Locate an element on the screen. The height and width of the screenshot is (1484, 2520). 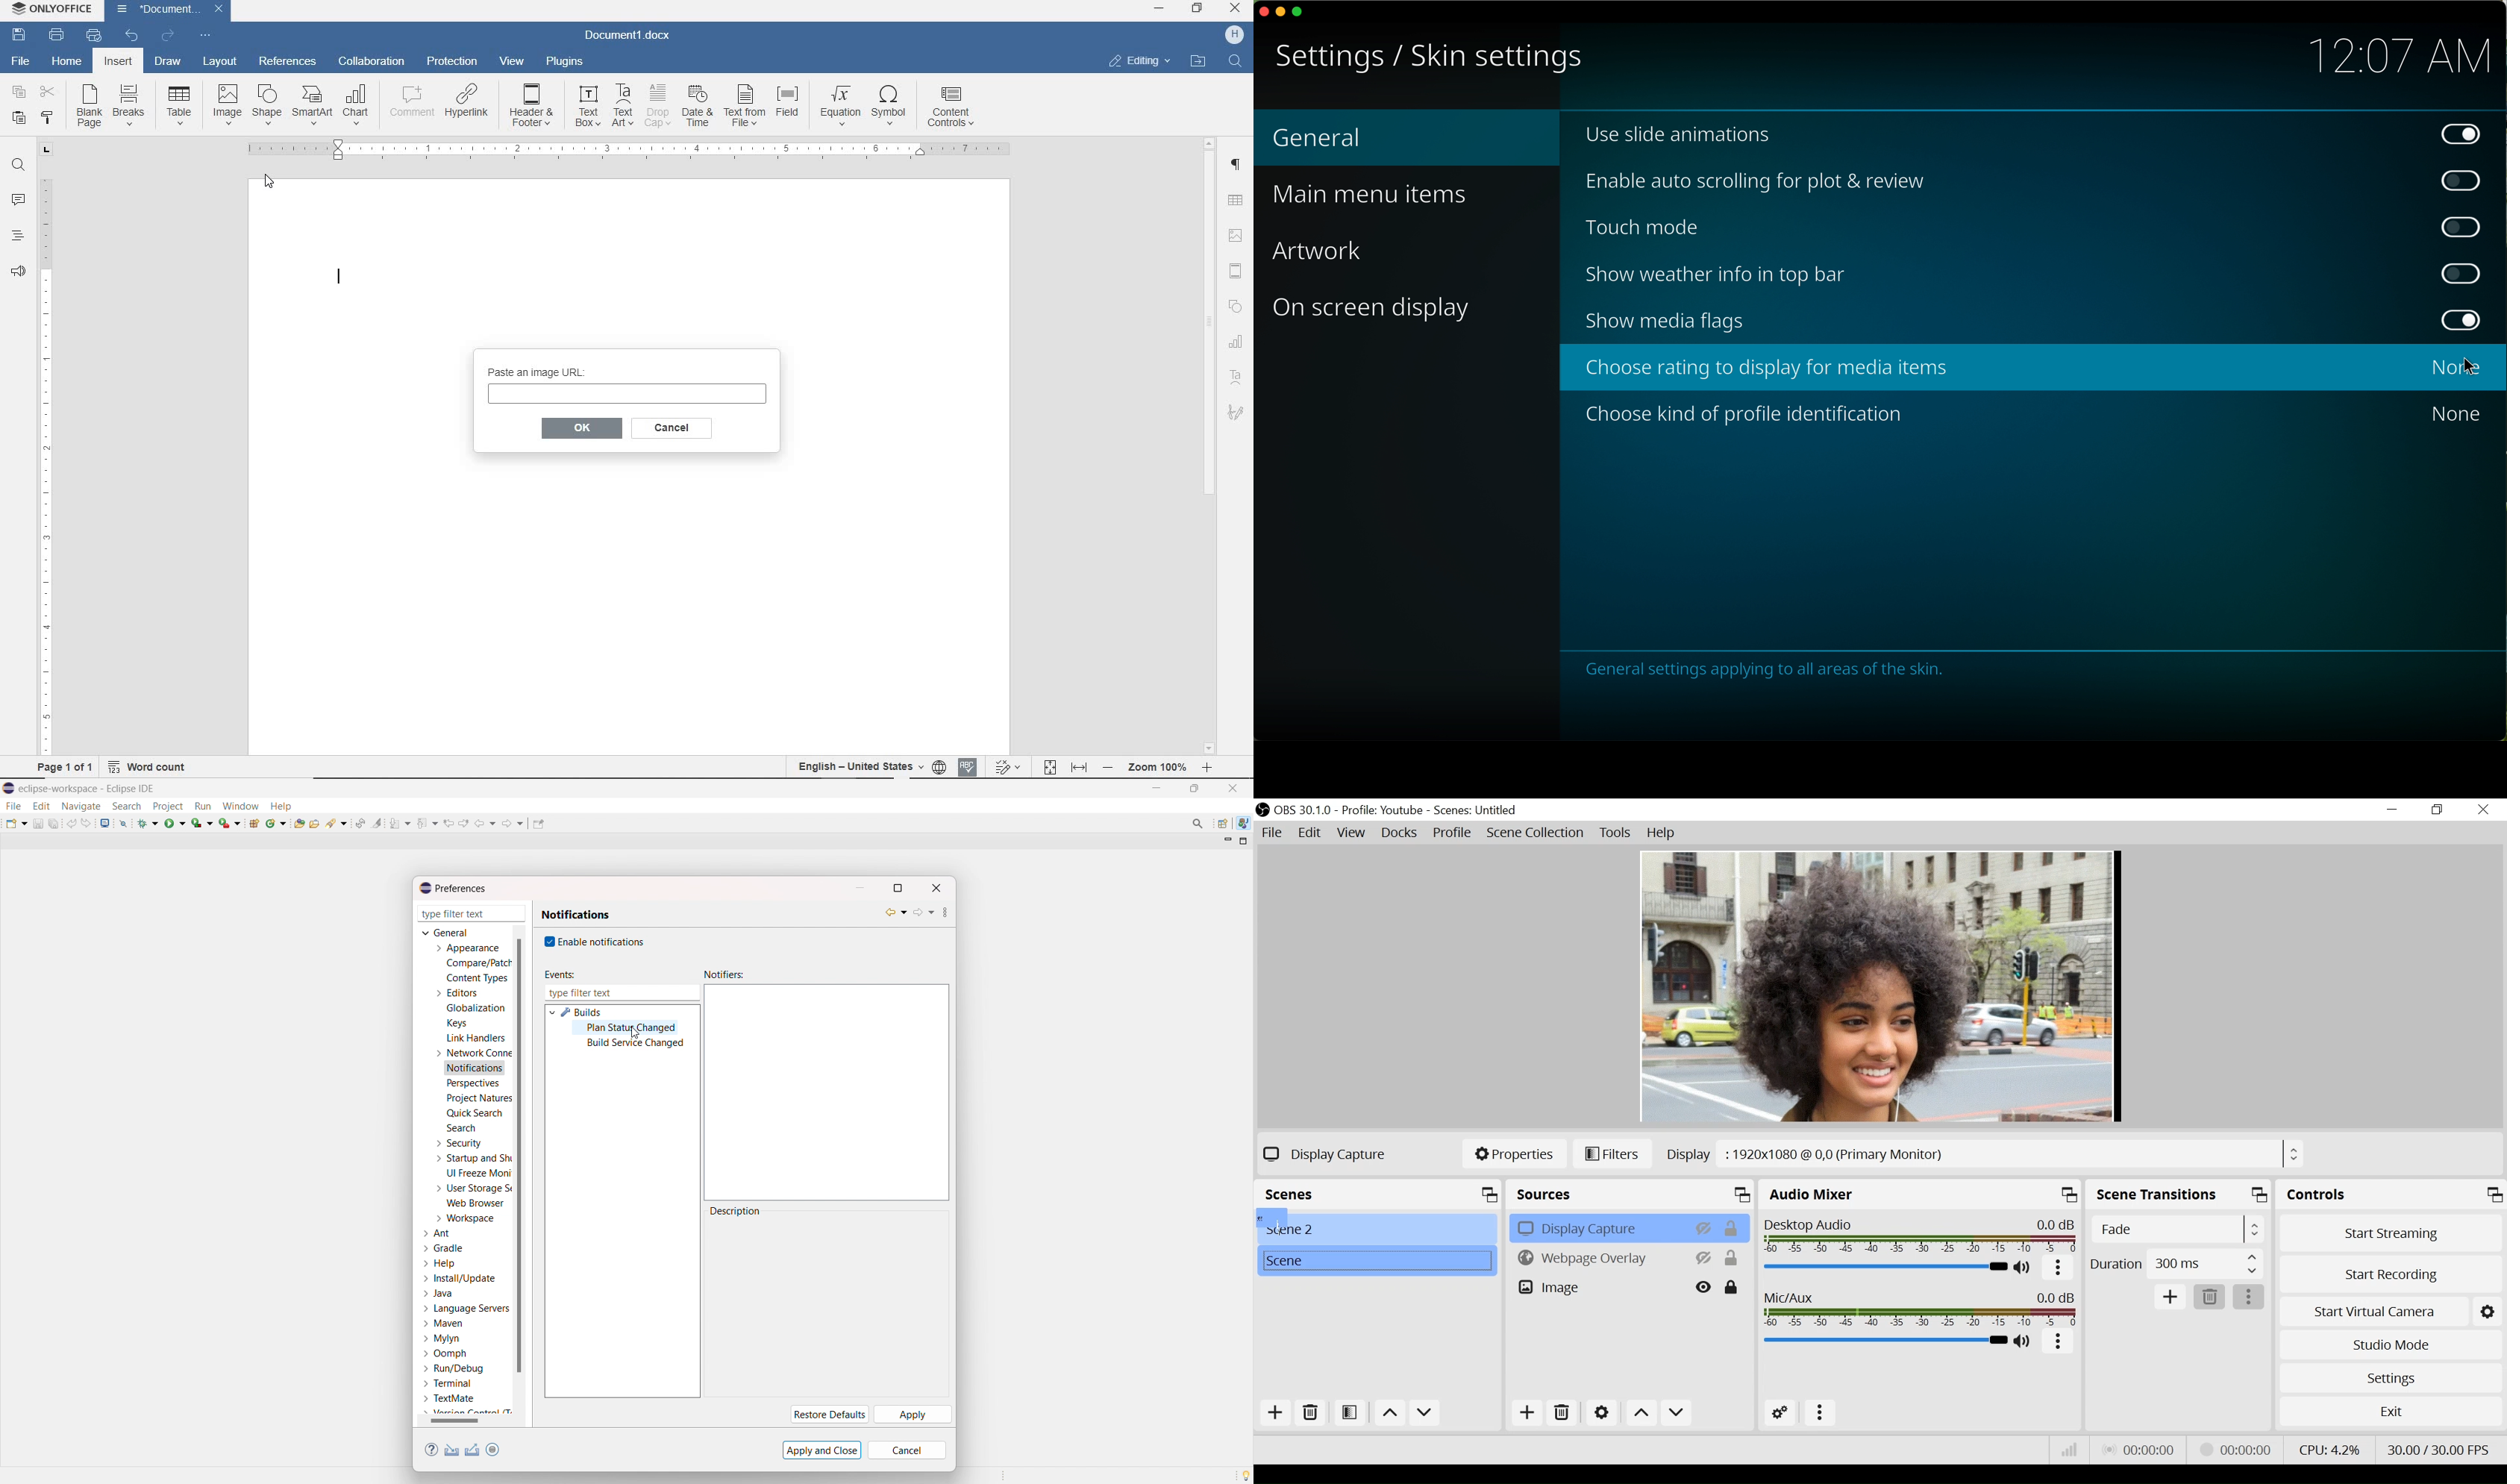
Display Browser is located at coordinates (1984, 1153).